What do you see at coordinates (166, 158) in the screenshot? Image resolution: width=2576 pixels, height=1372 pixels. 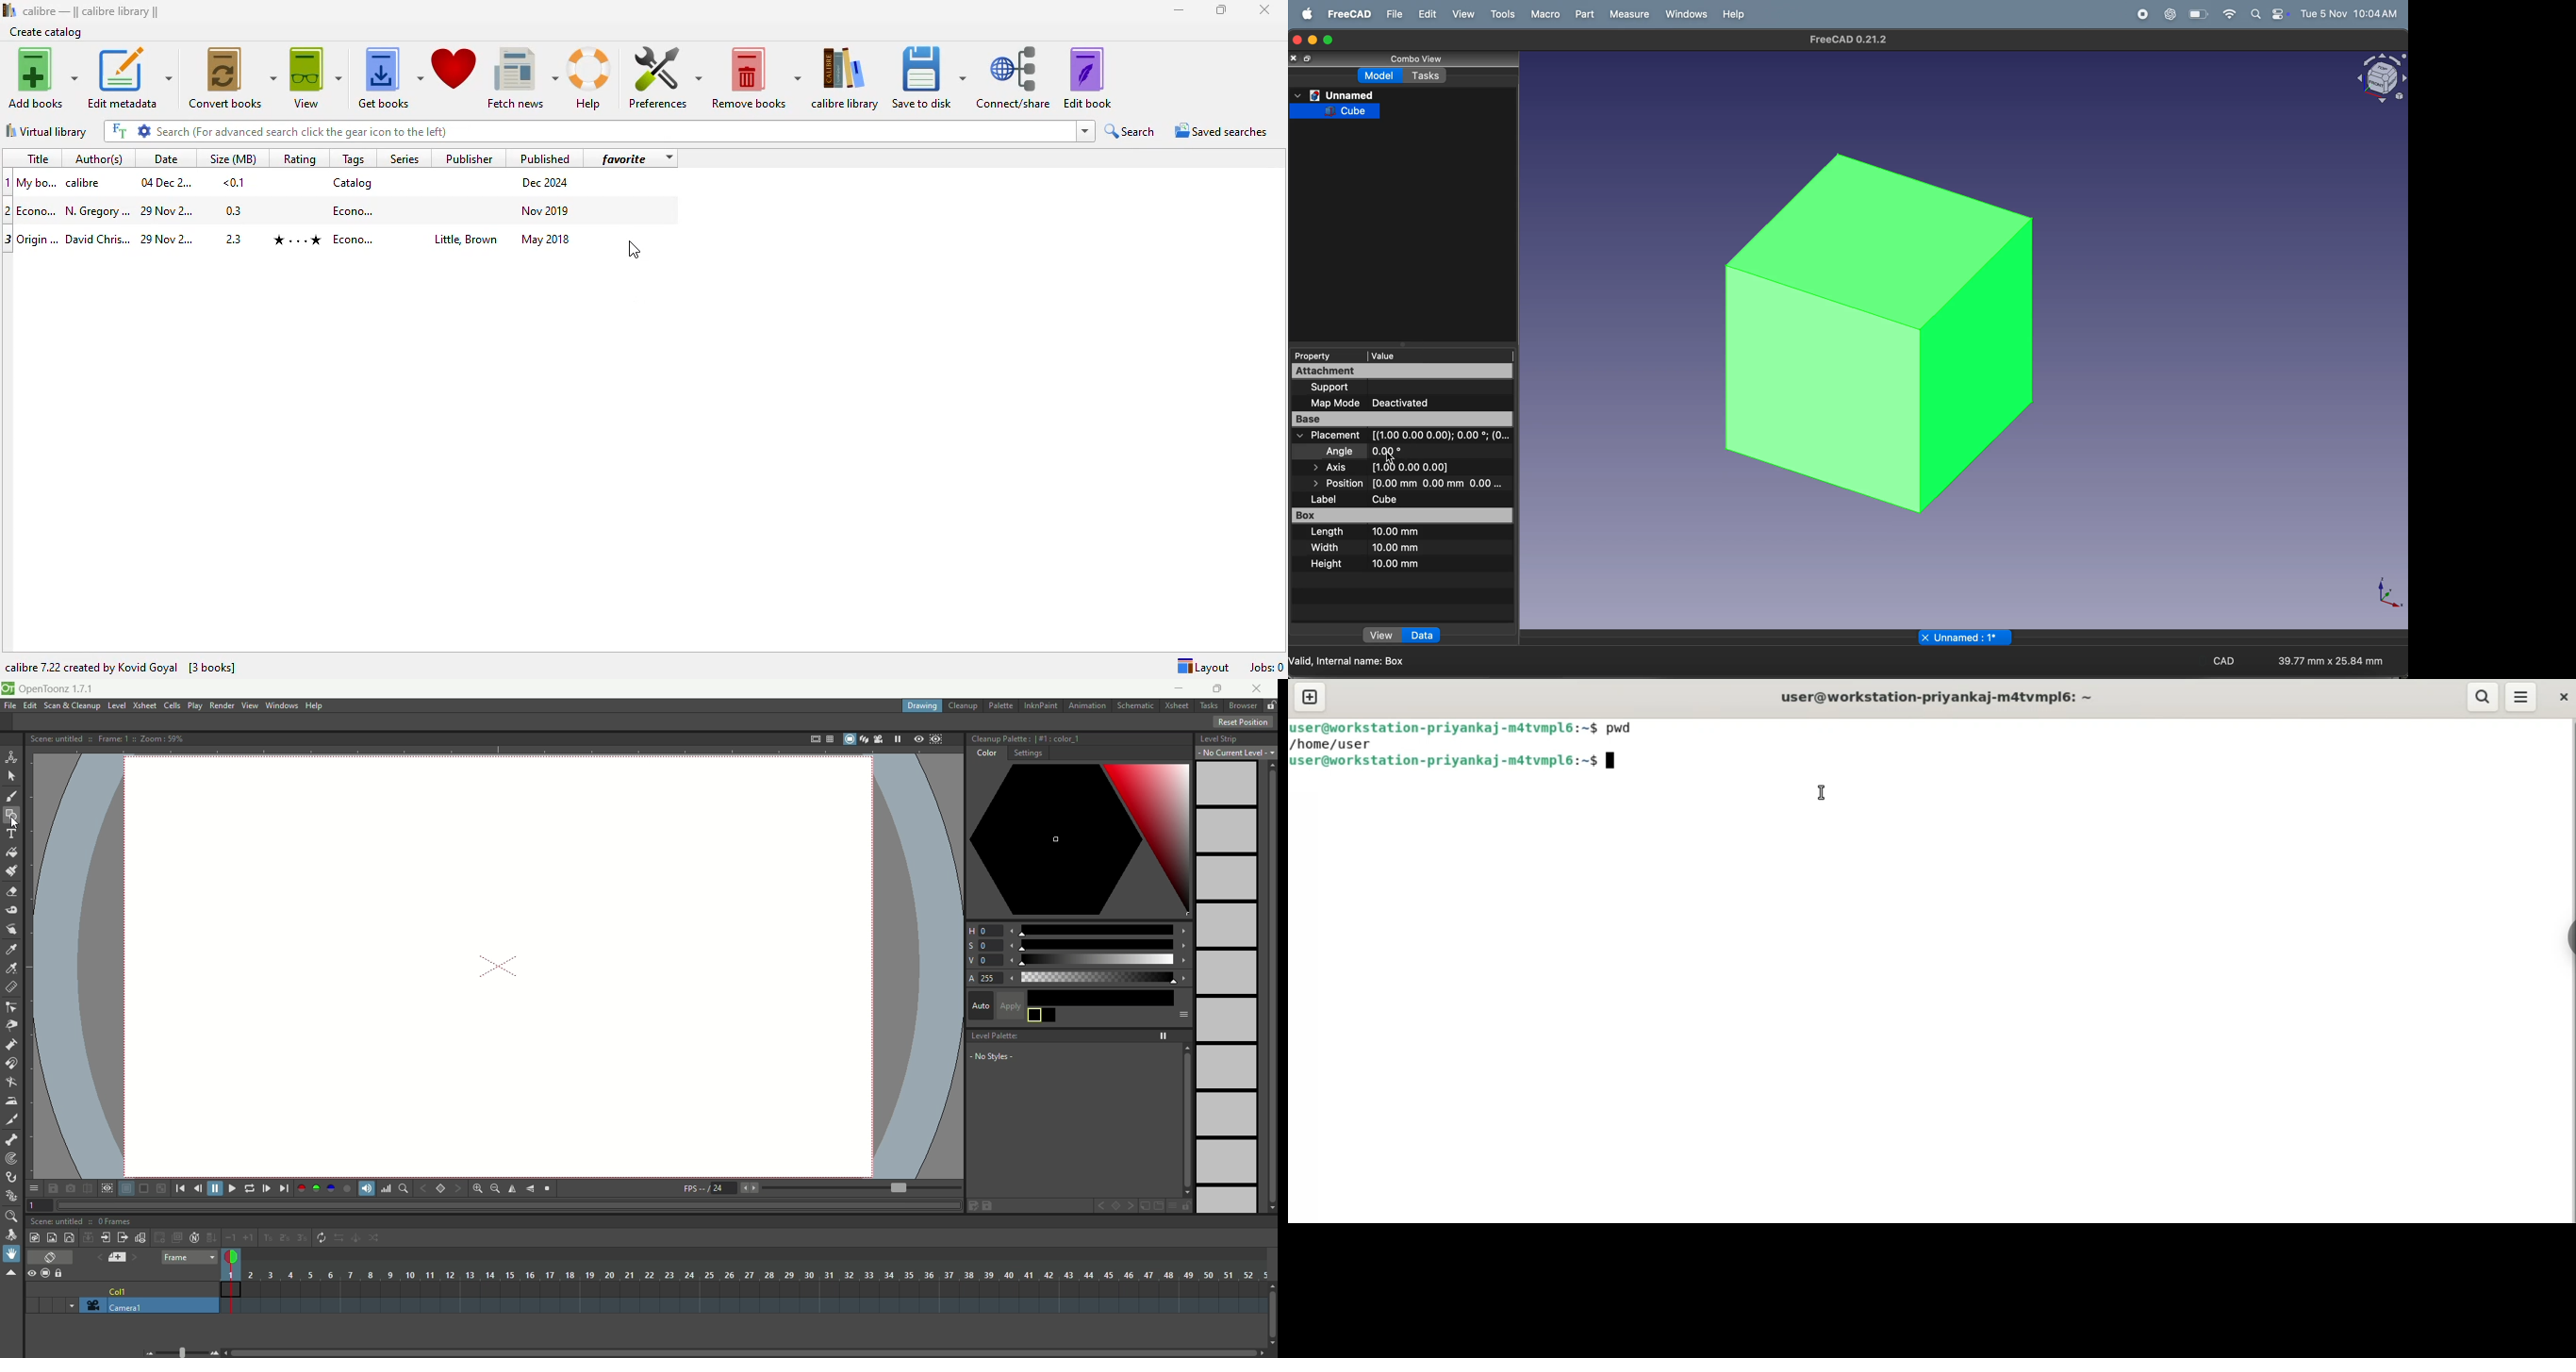 I see `date` at bounding box center [166, 158].